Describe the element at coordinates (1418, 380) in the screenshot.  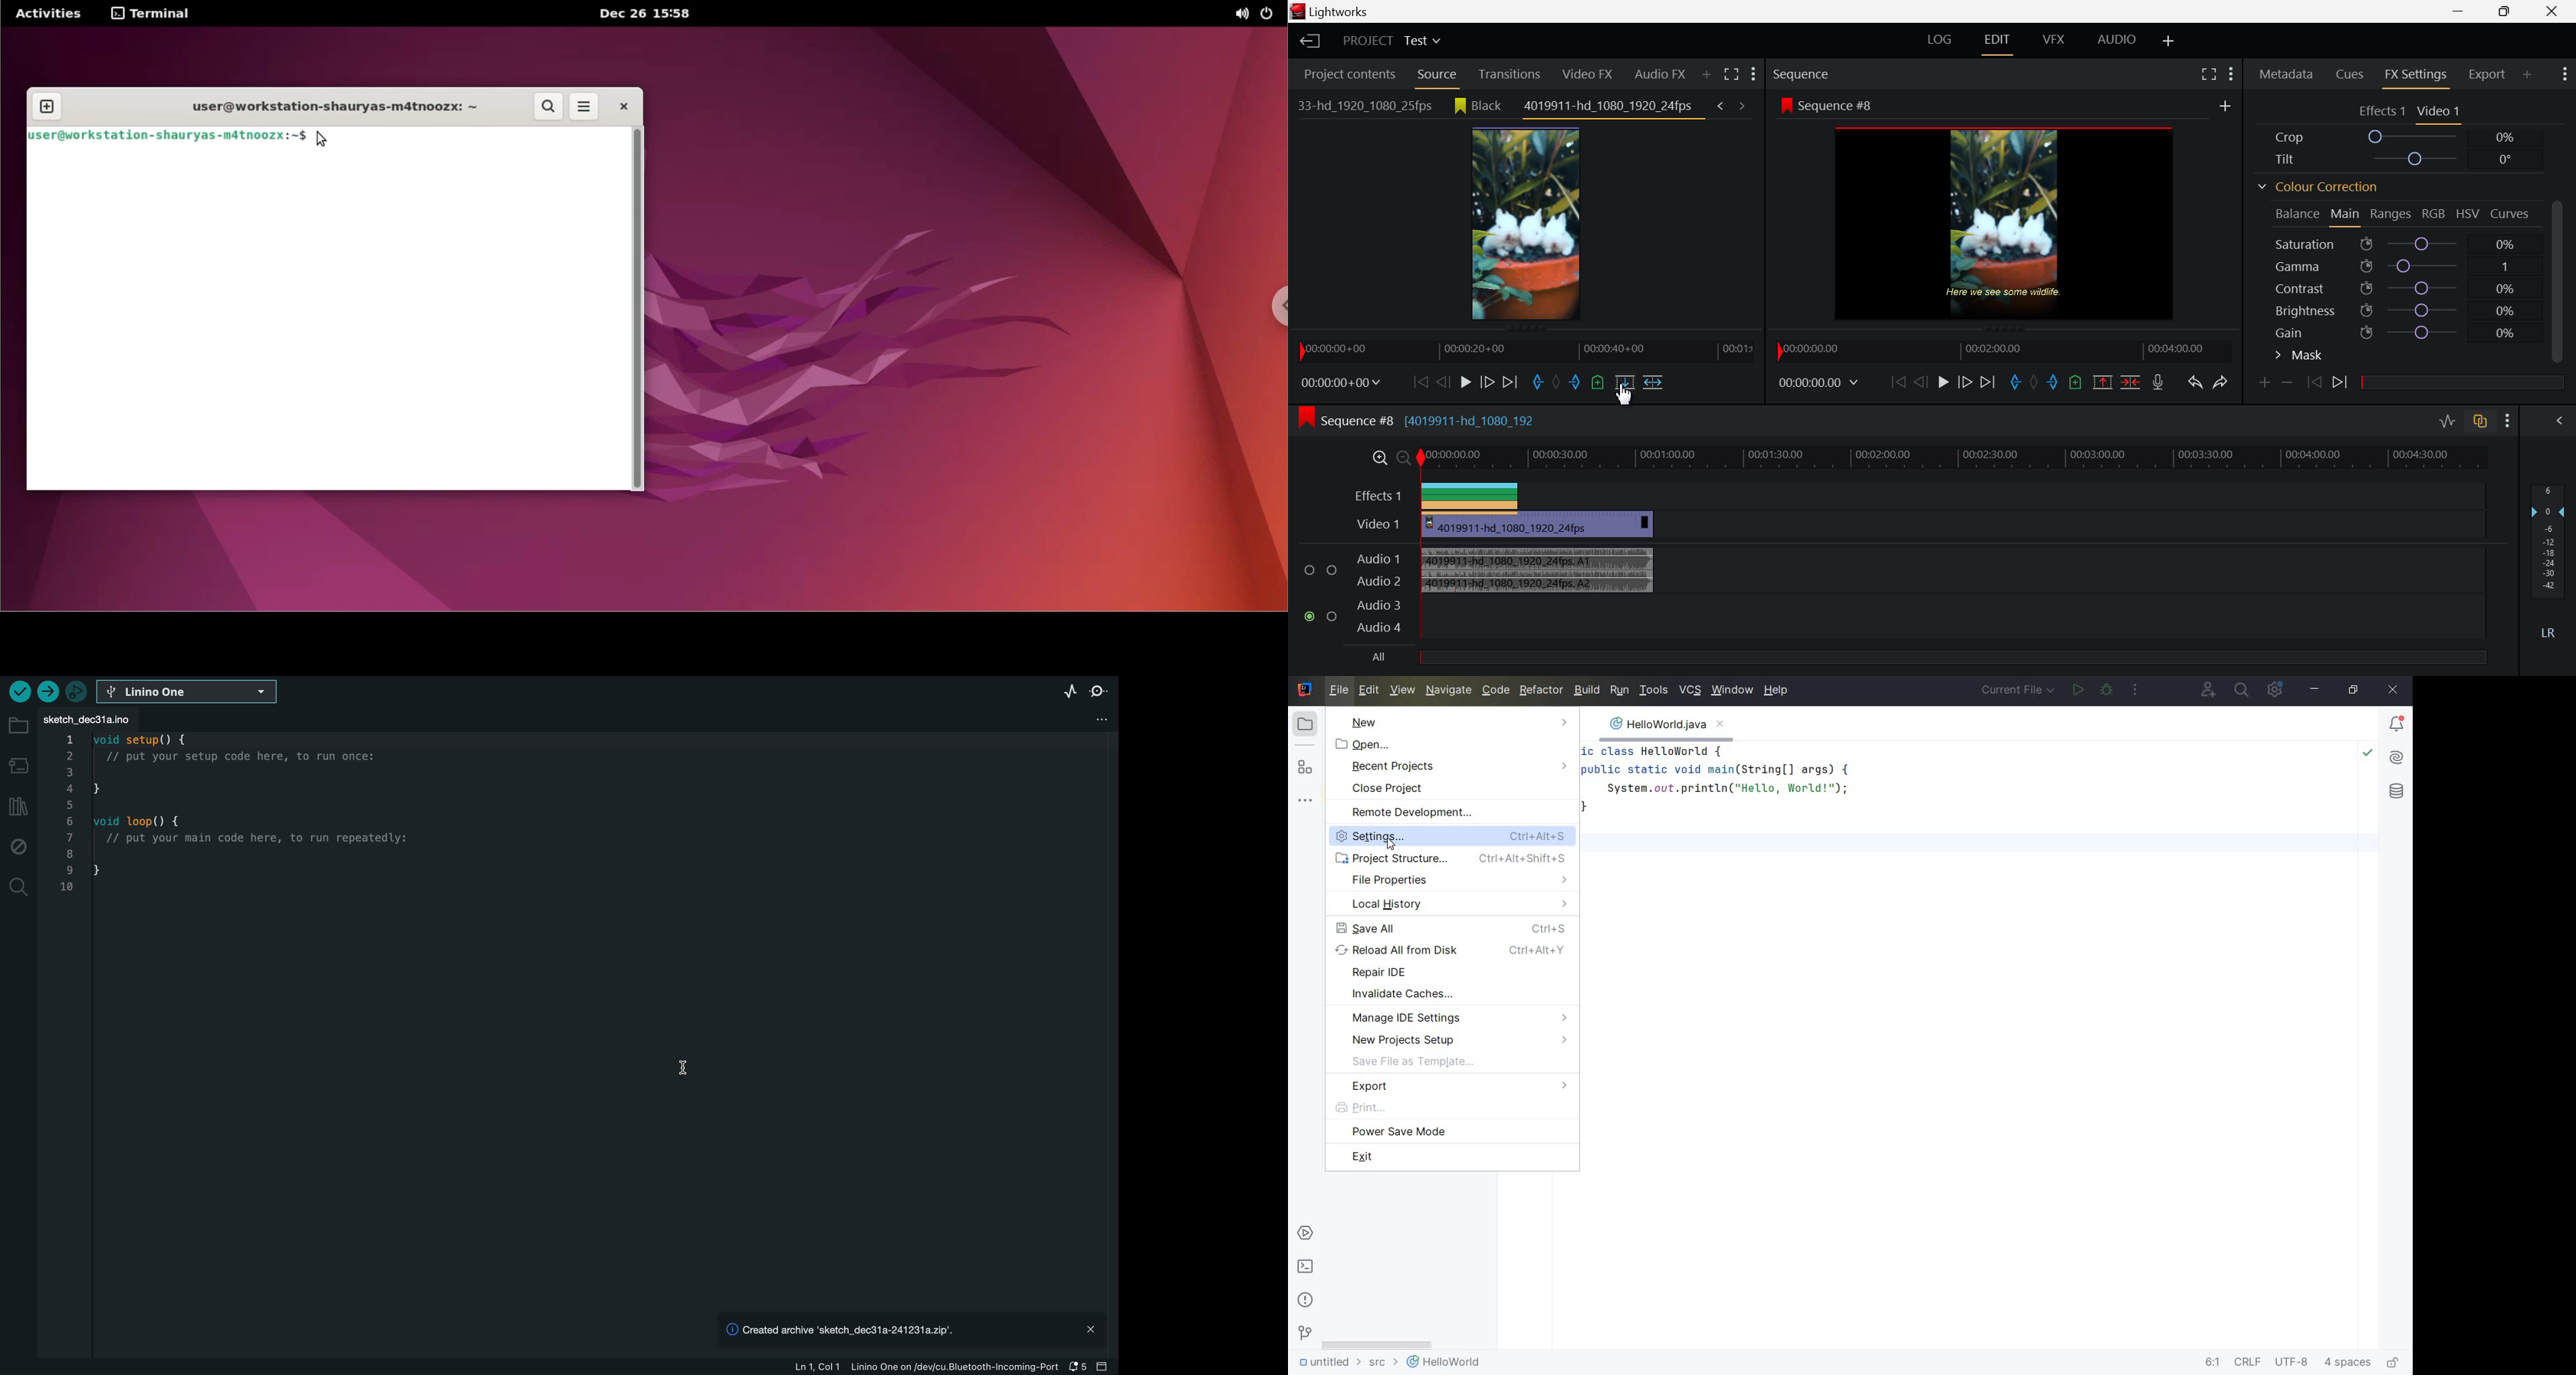
I see `To Start` at that location.